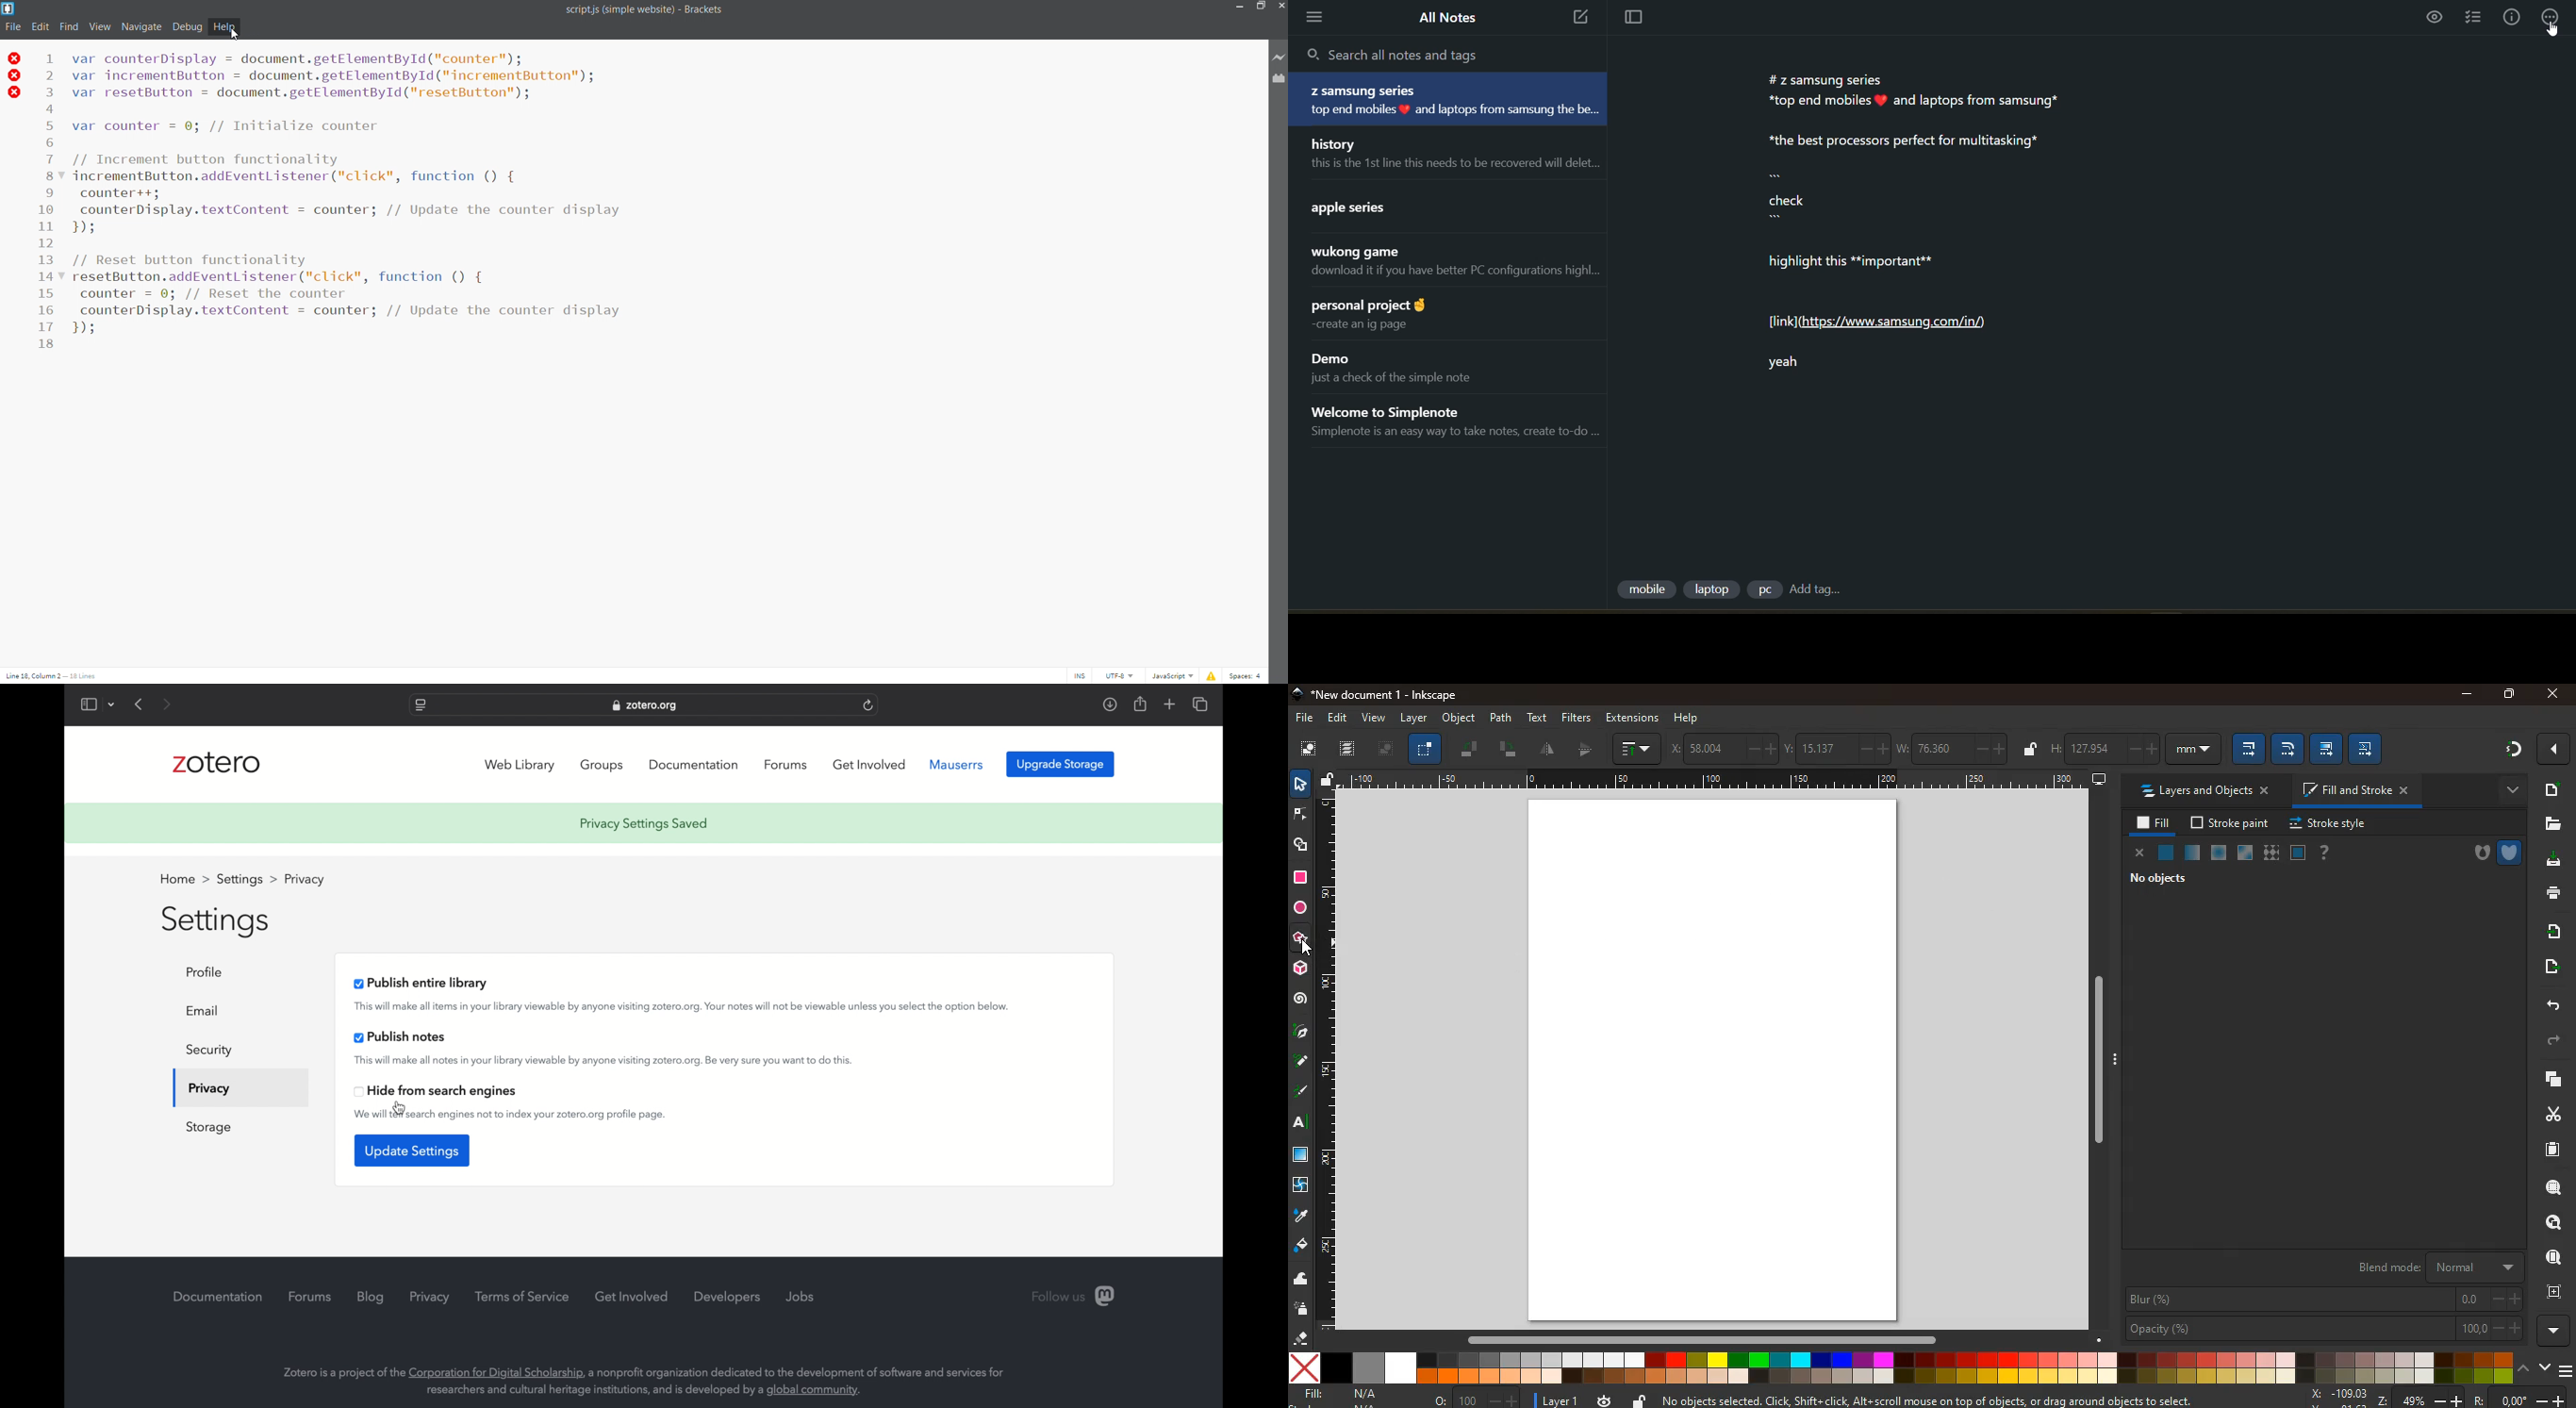  I want to click on erase, so click(1301, 1336).